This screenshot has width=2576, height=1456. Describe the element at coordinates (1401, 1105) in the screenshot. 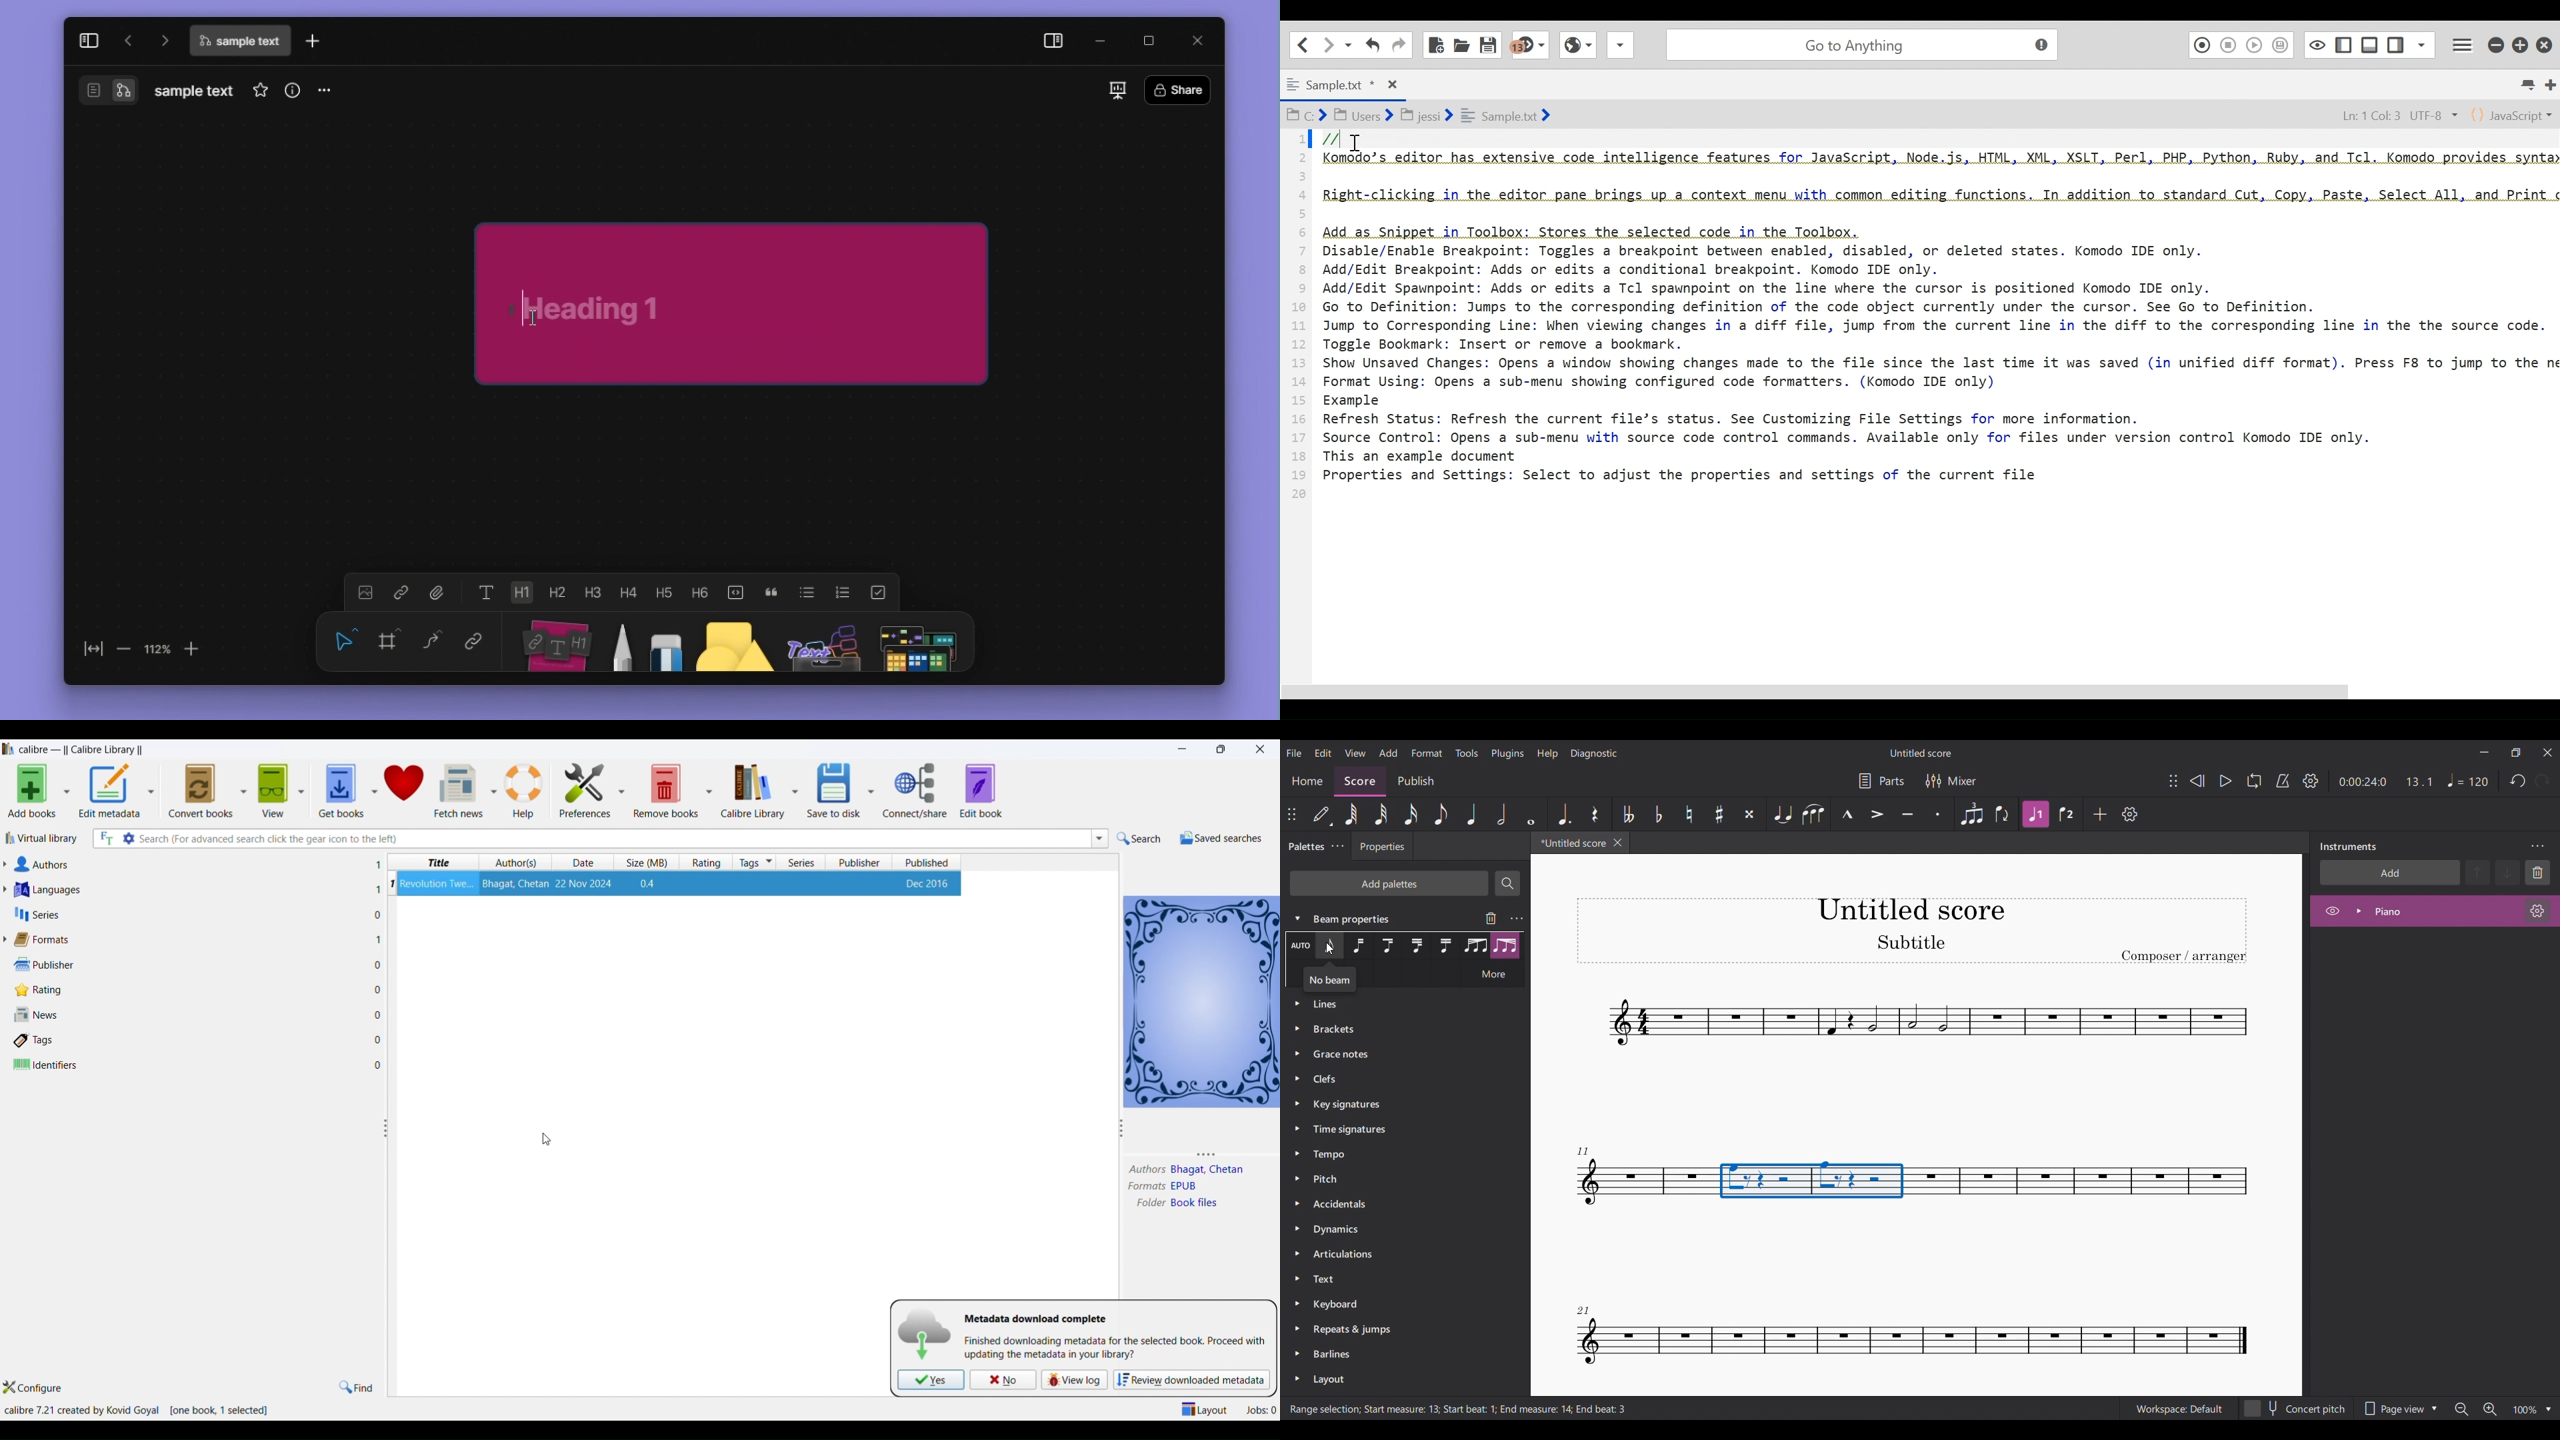

I see `Key signatures` at that location.